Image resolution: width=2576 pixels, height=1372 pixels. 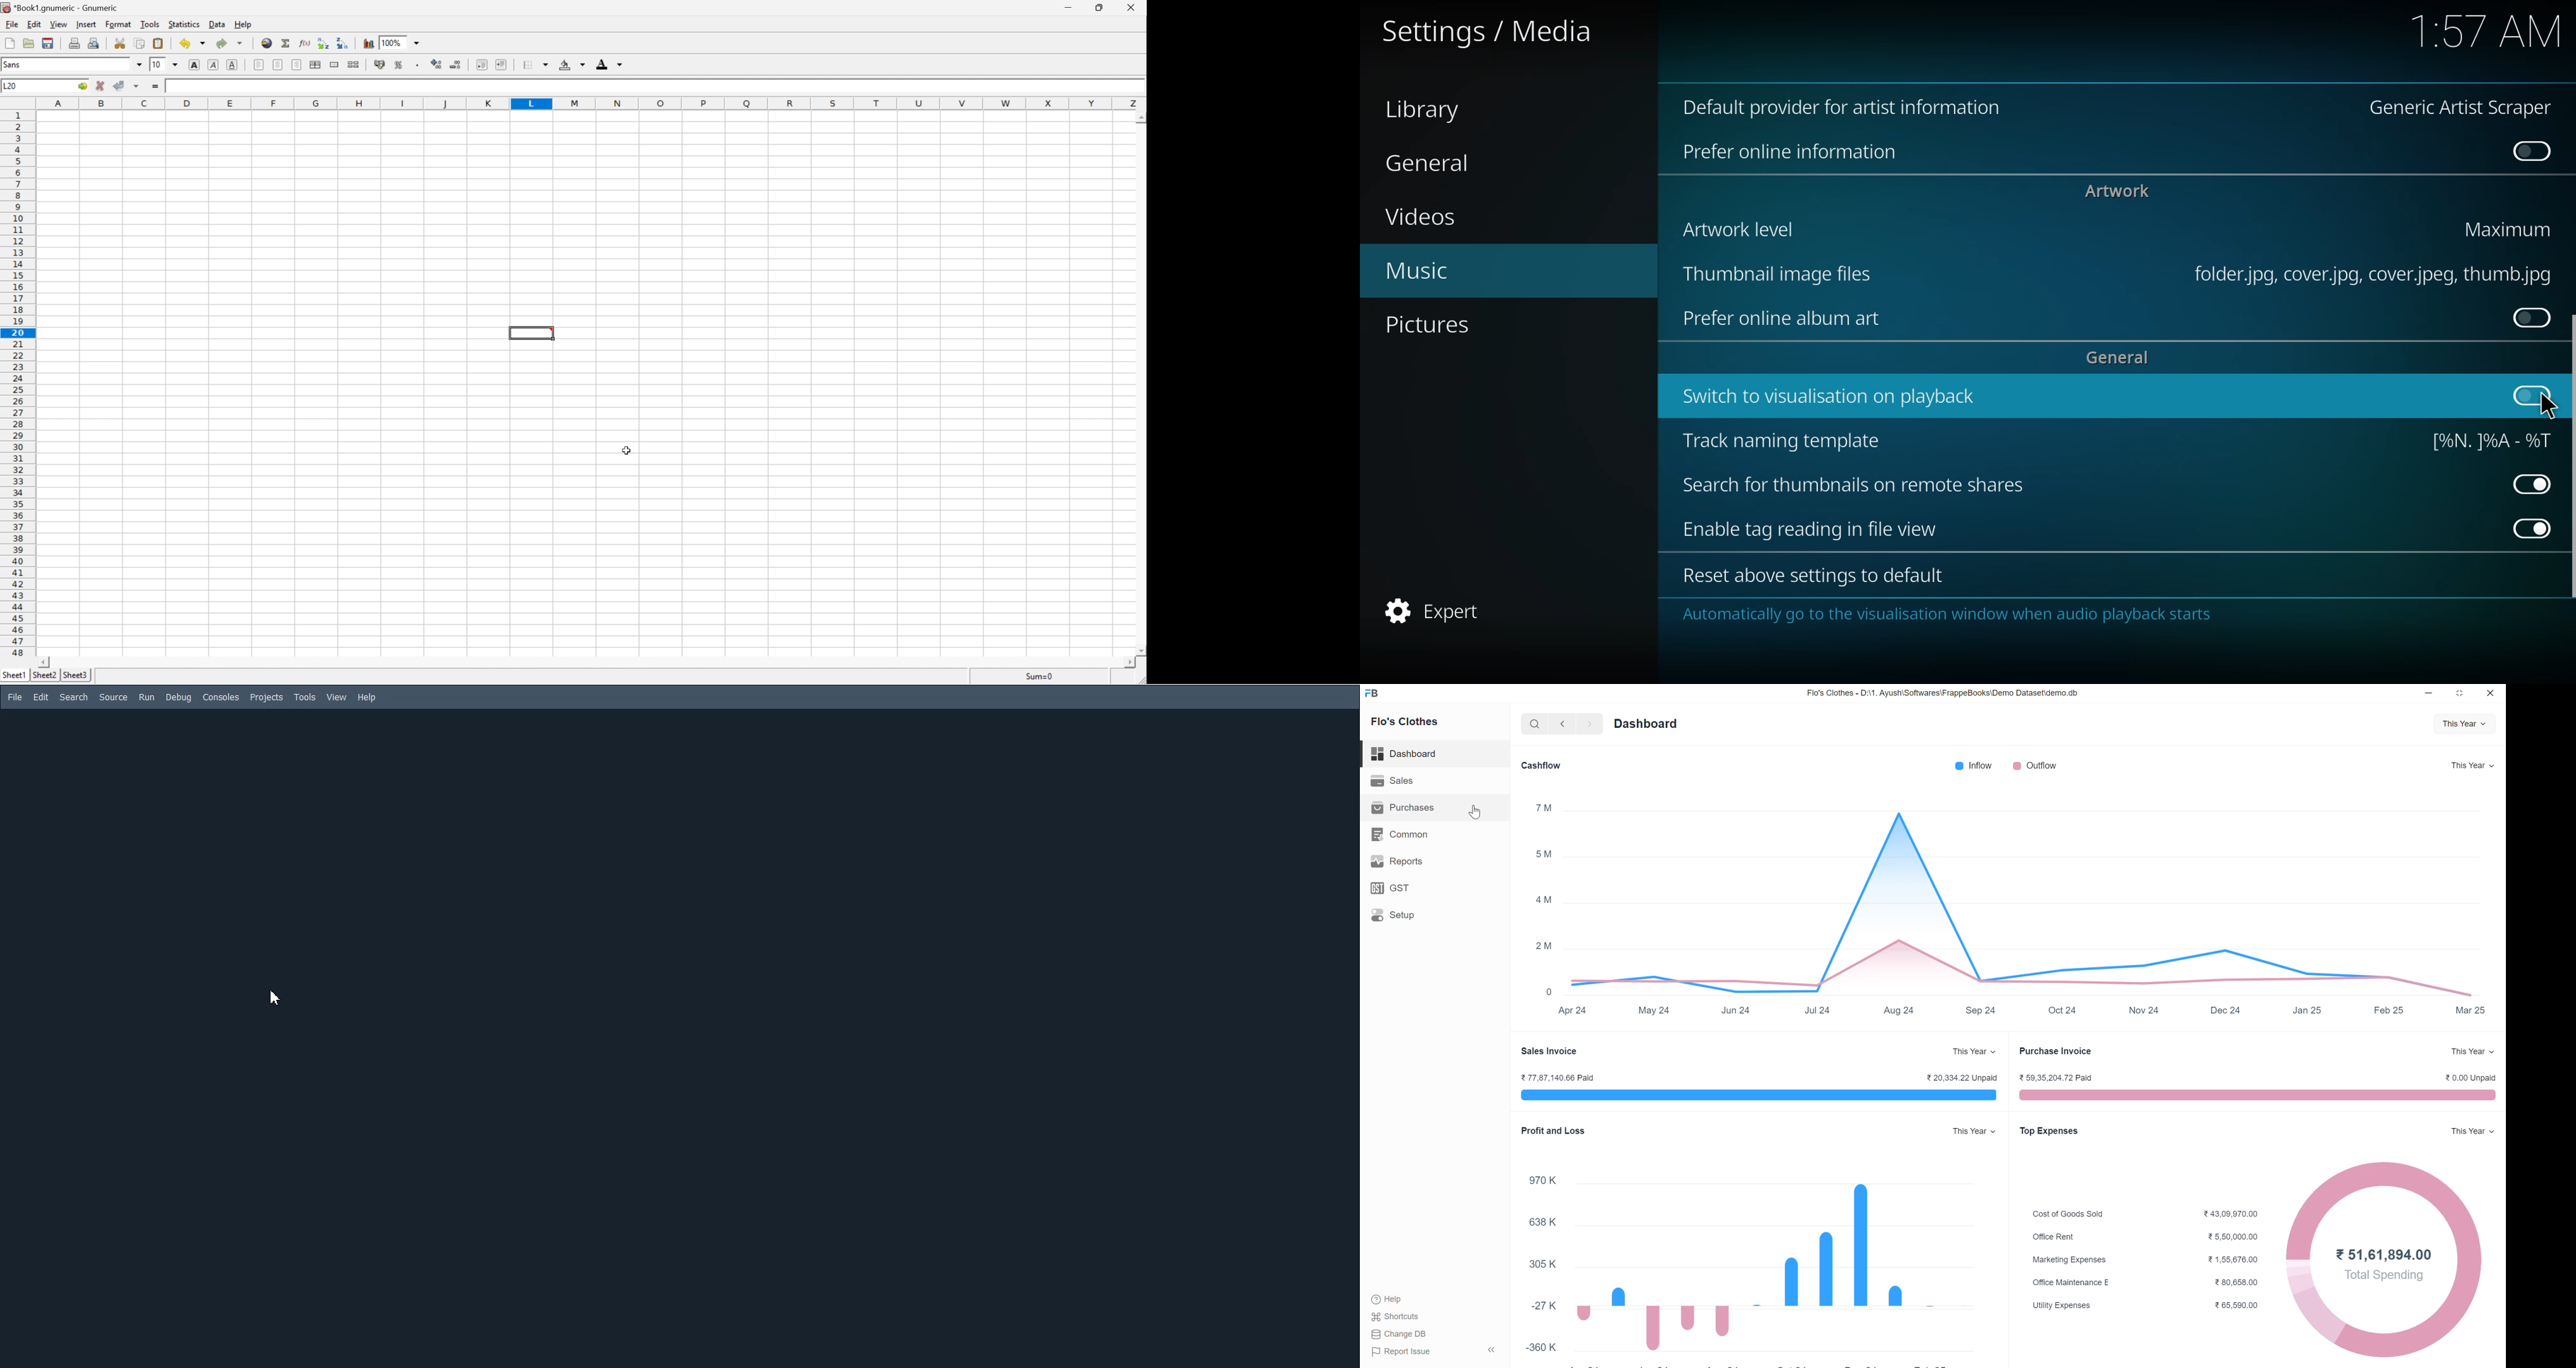 I want to click on maximum, so click(x=2510, y=229).